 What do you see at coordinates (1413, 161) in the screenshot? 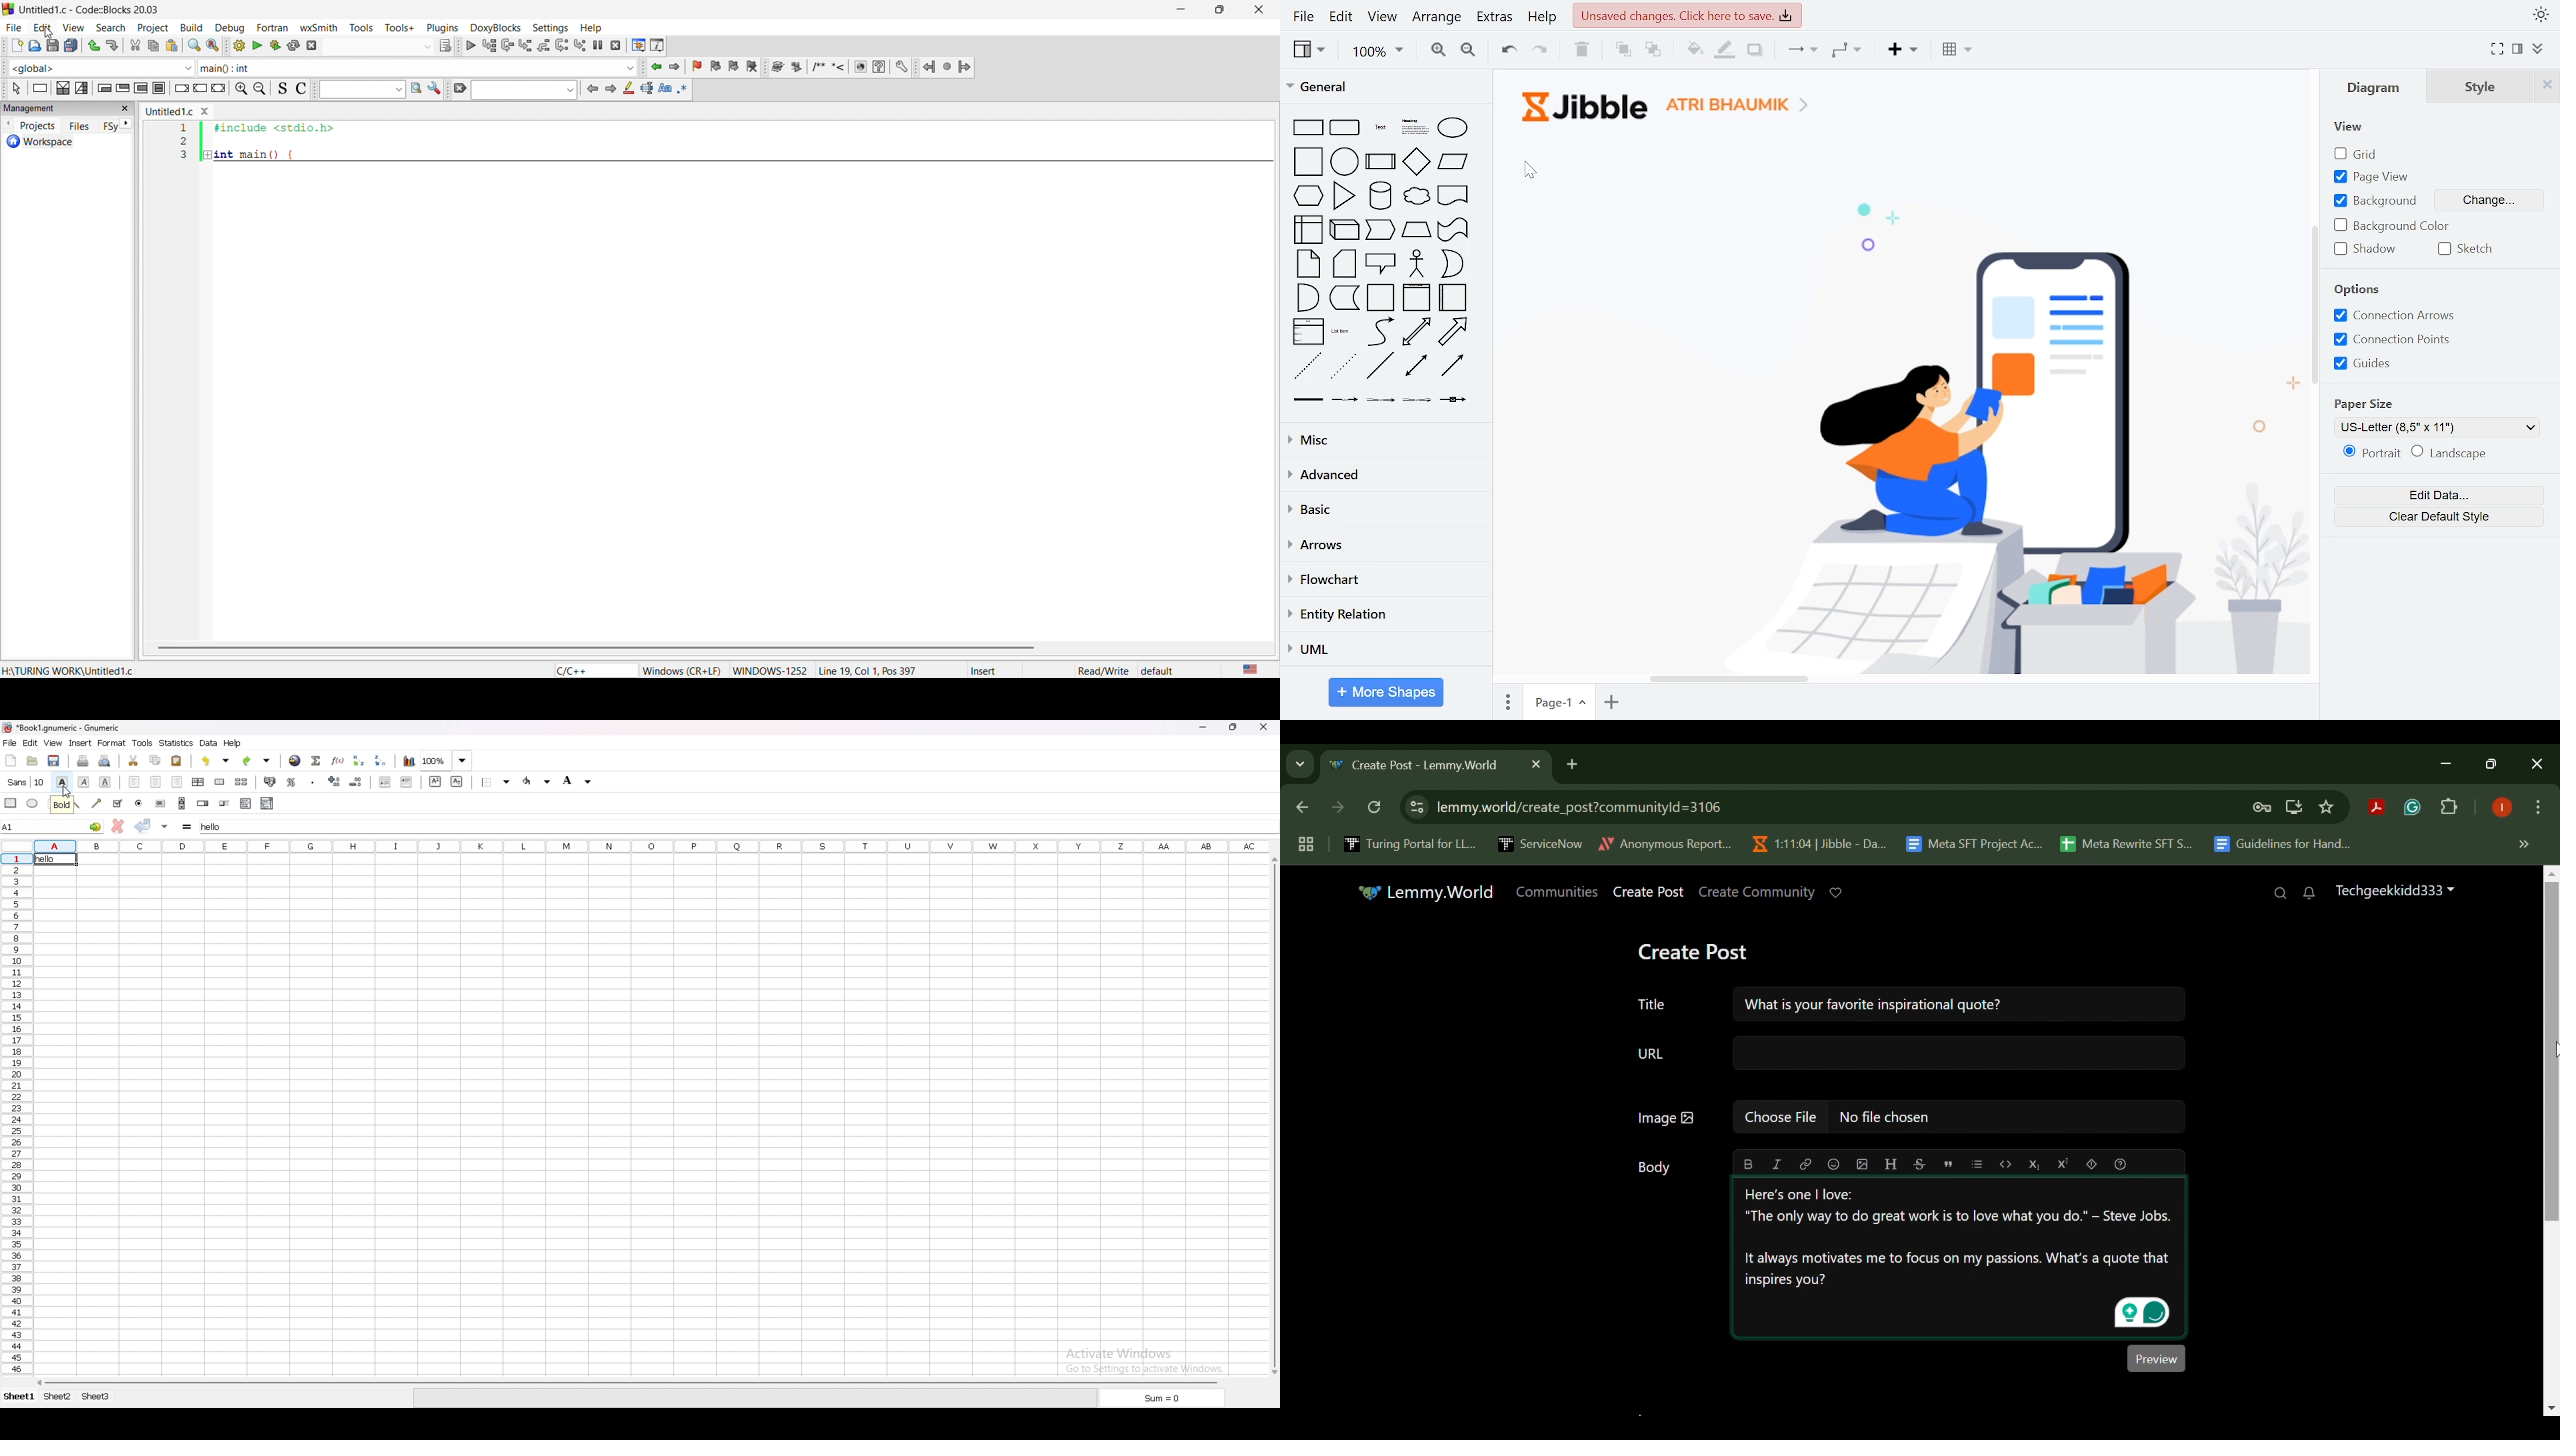
I see `general shapes` at bounding box center [1413, 161].